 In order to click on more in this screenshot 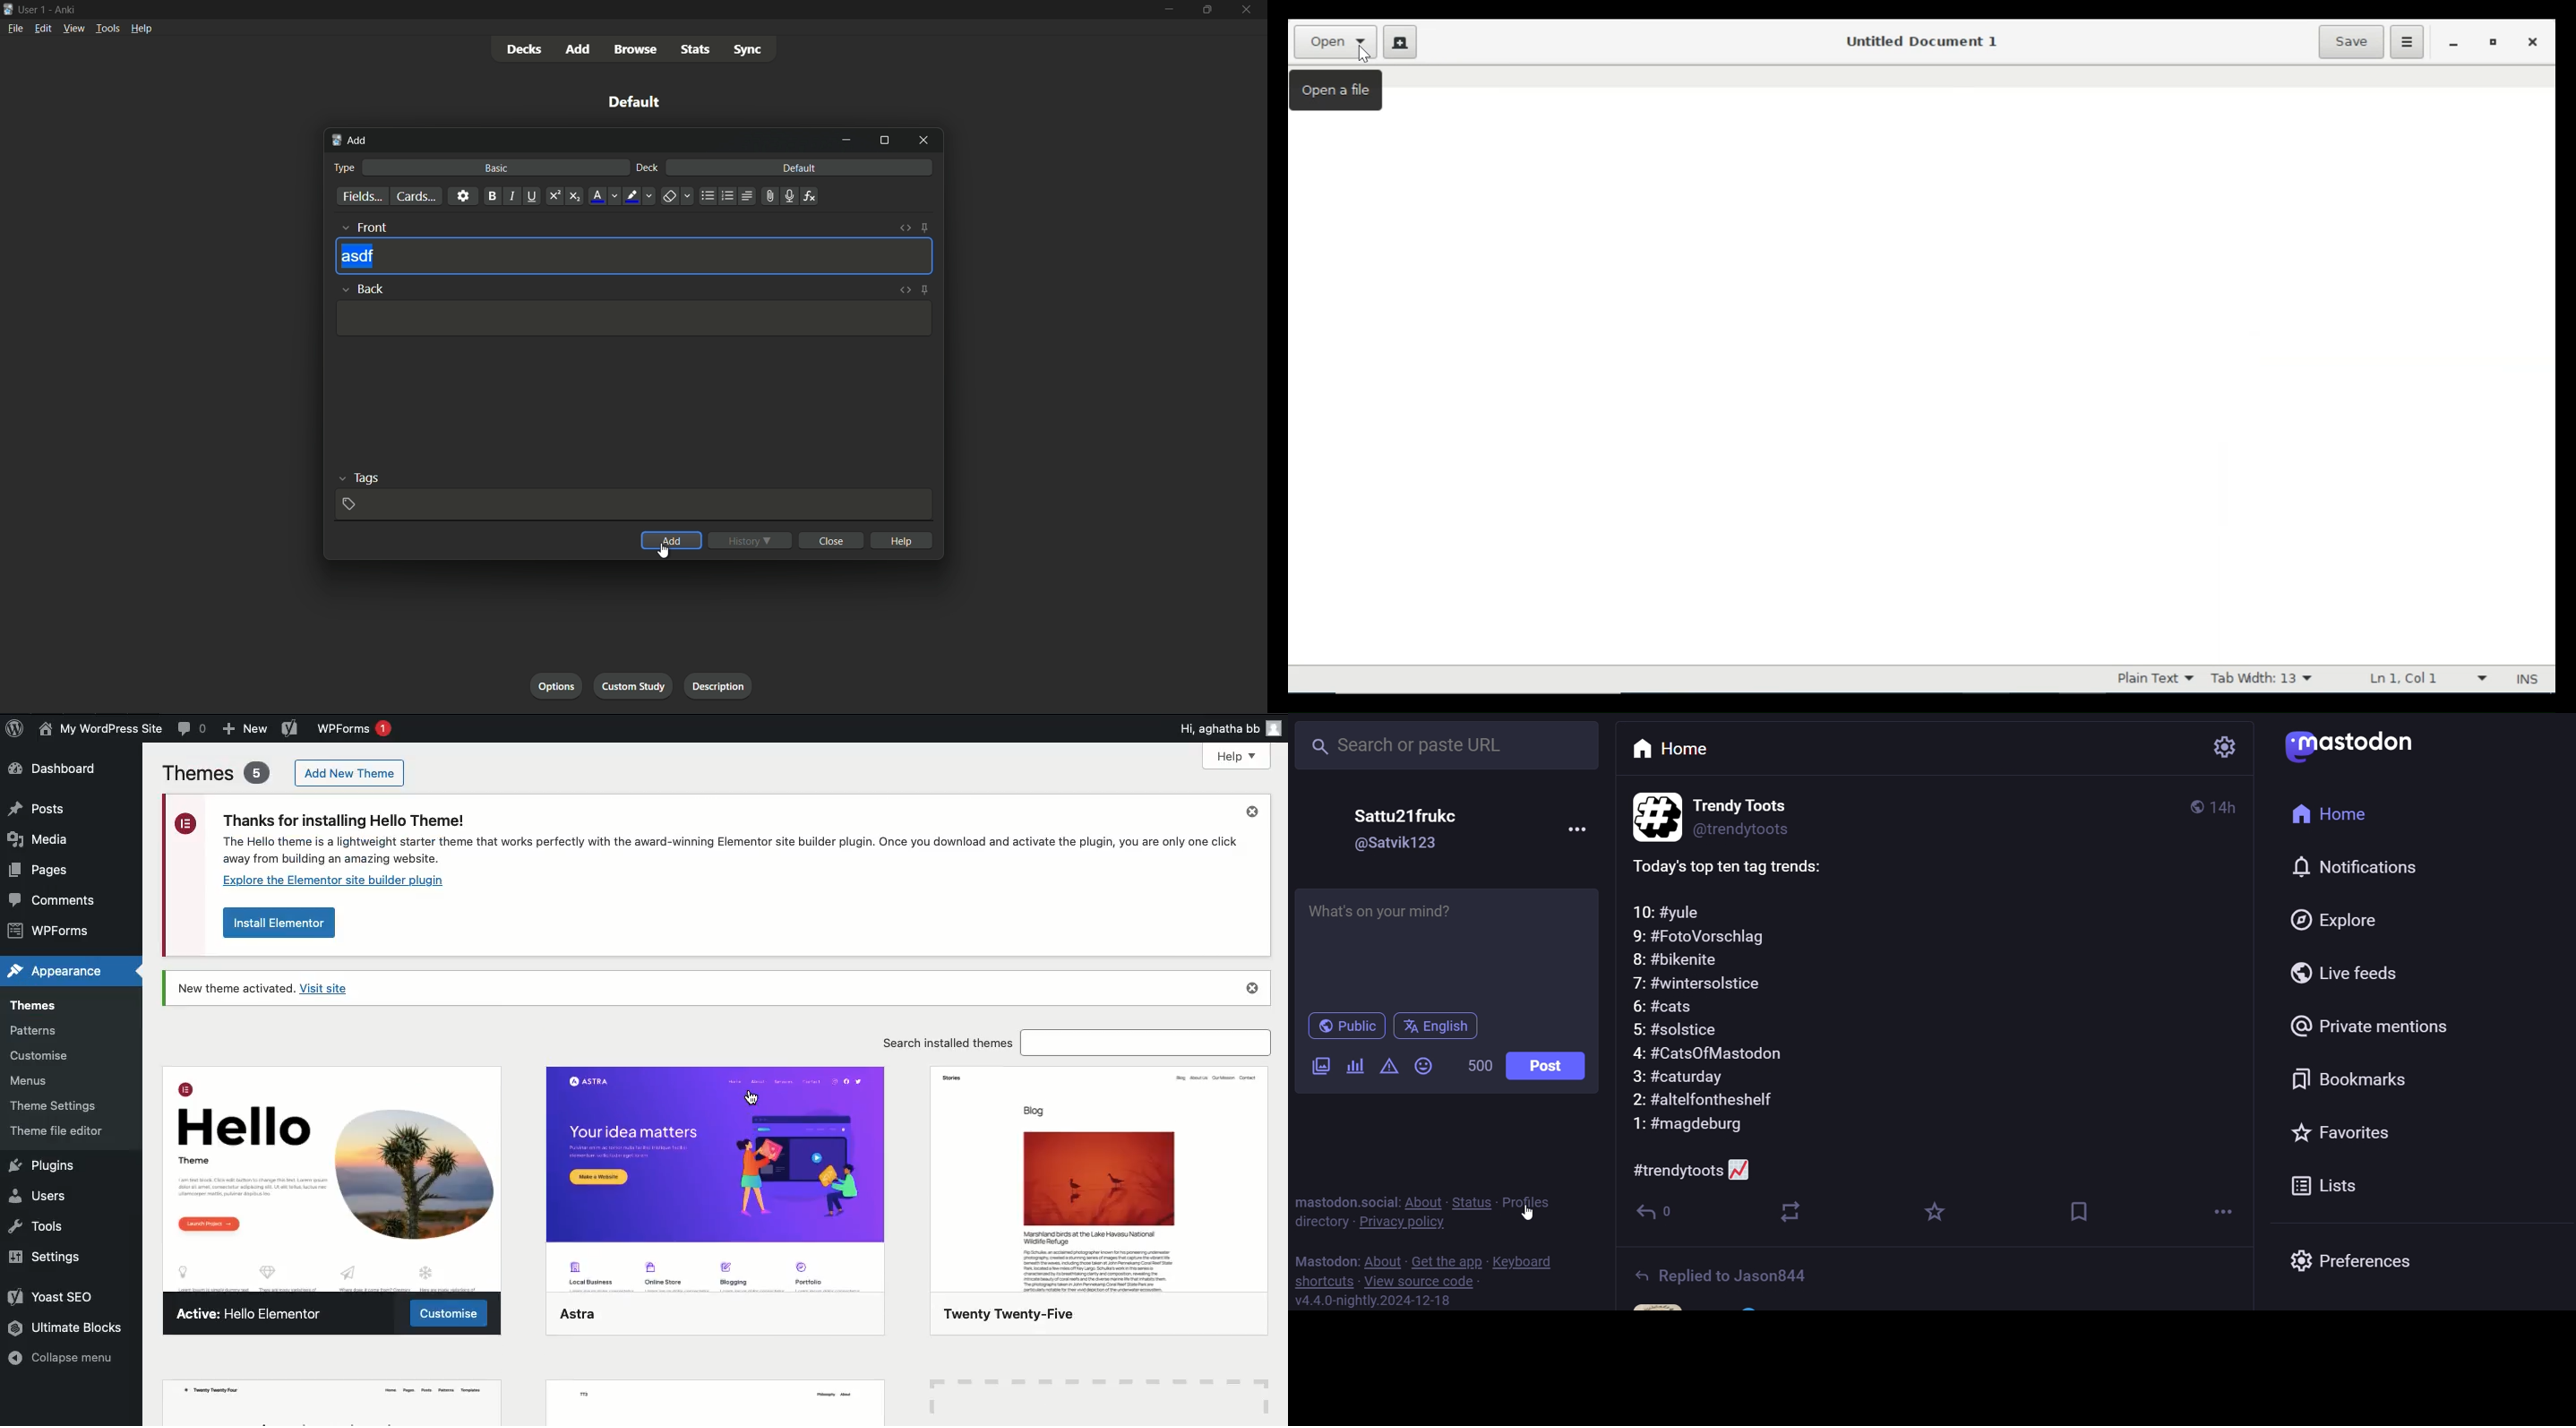, I will do `click(1580, 829)`.